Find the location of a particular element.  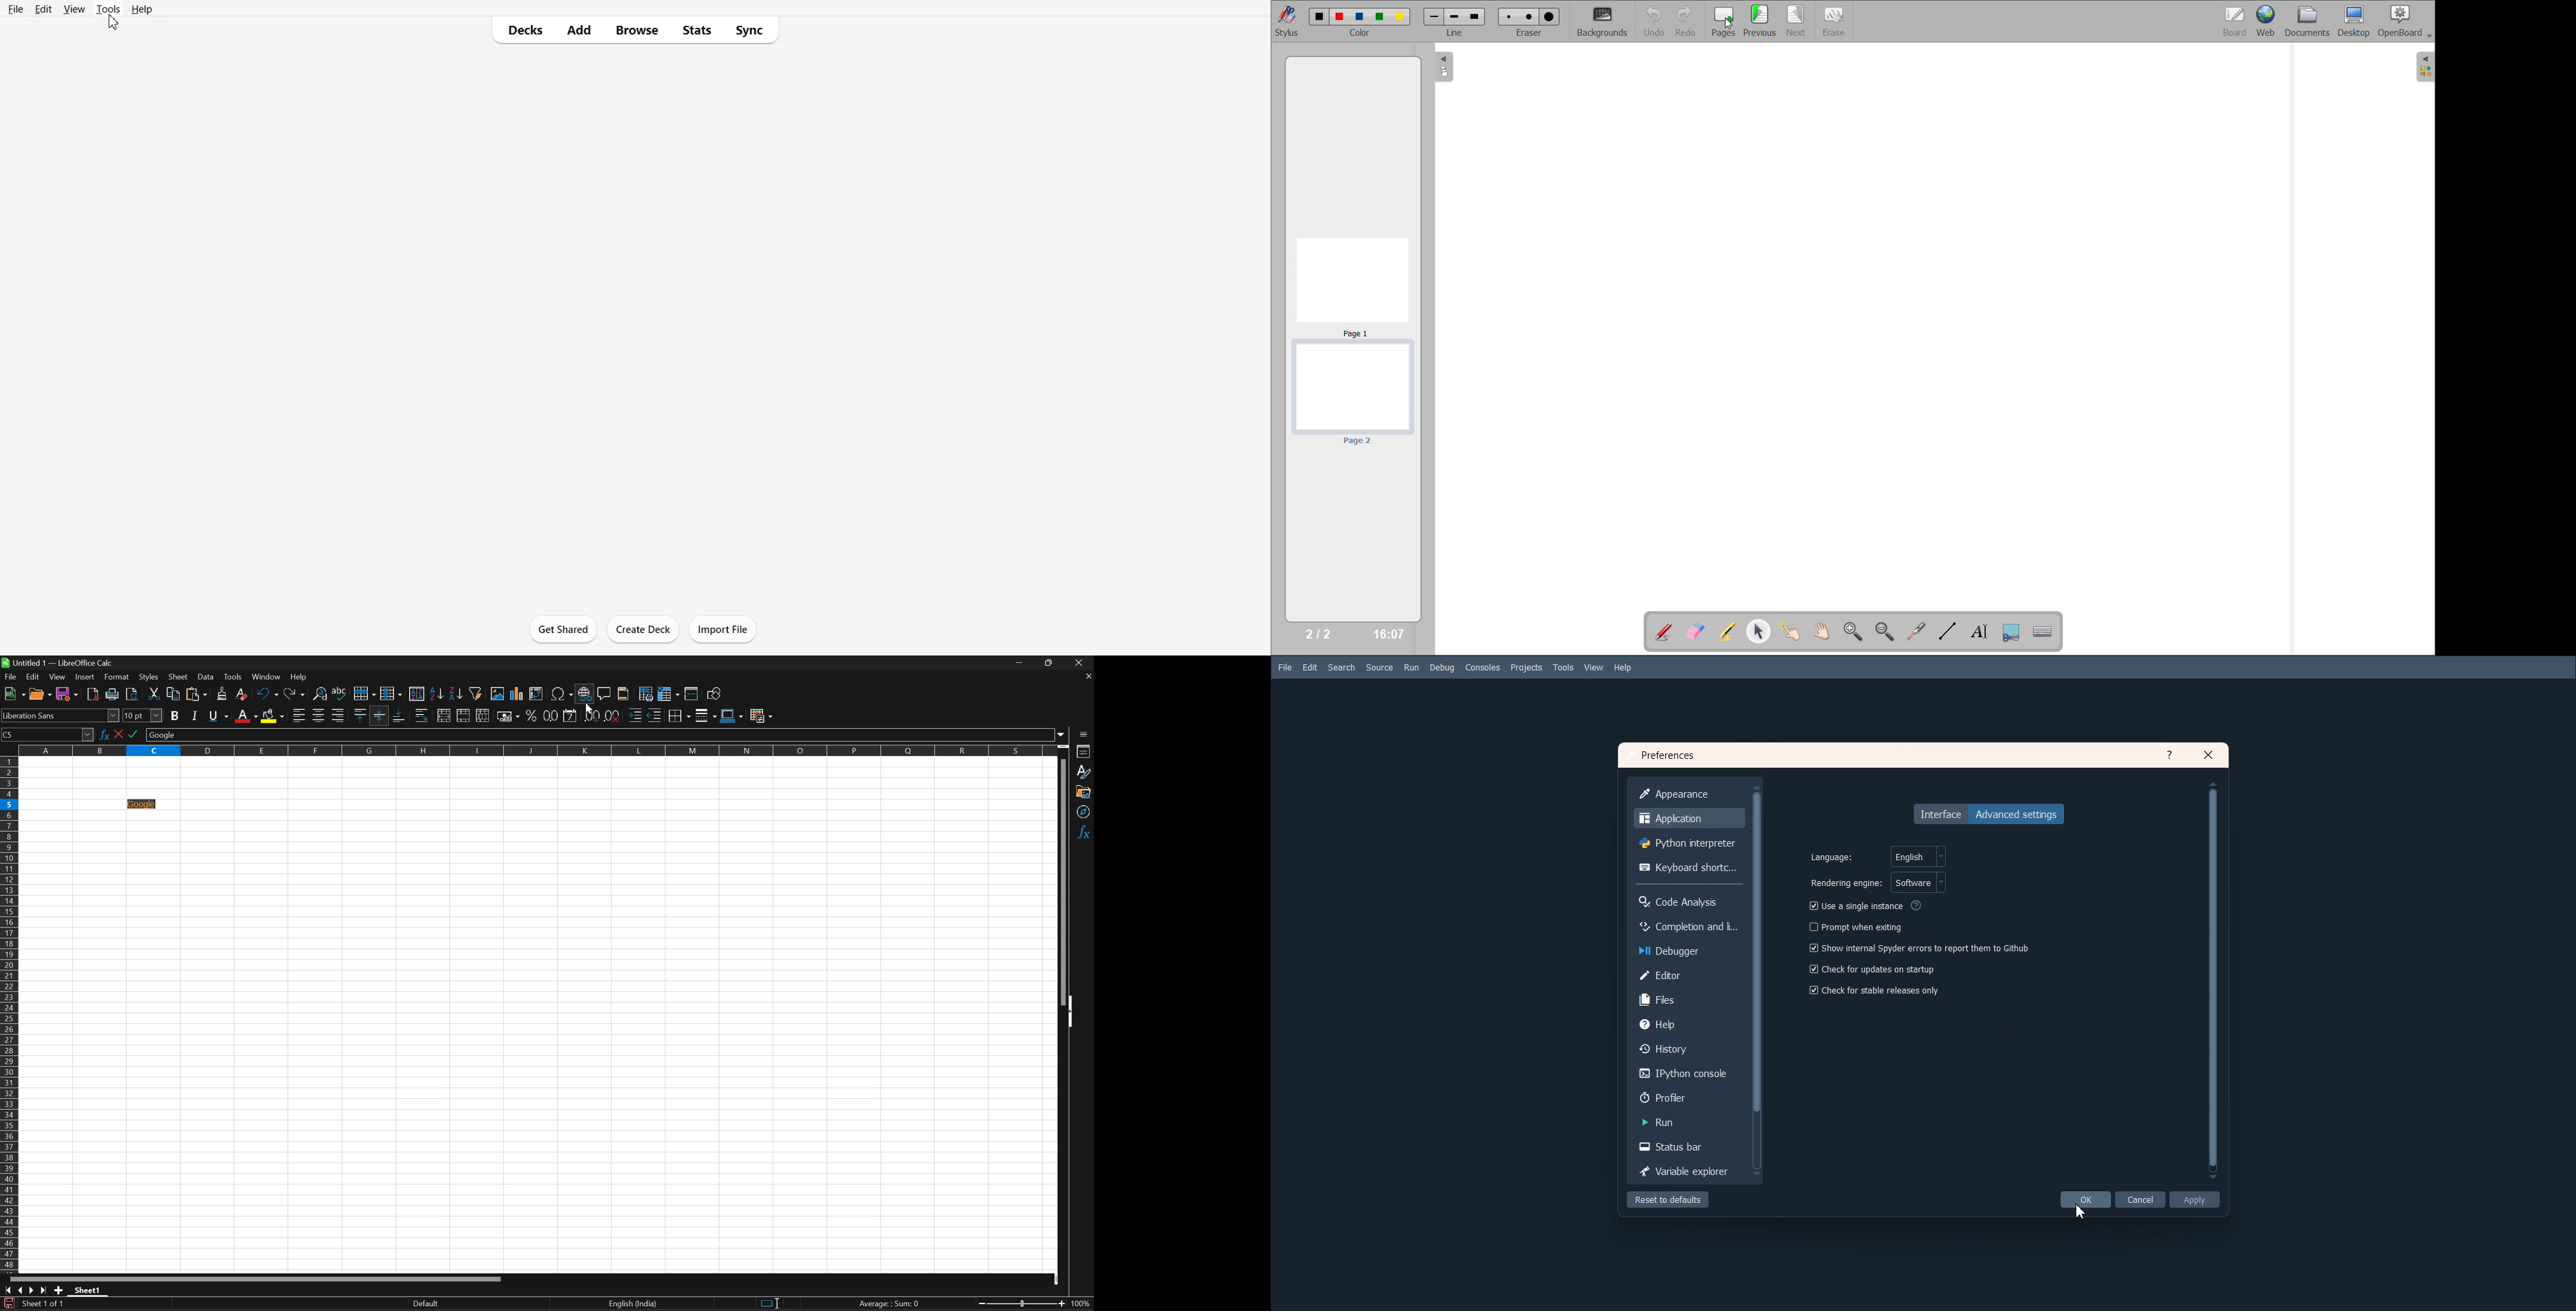

Edit is located at coordinates (1309, 668).